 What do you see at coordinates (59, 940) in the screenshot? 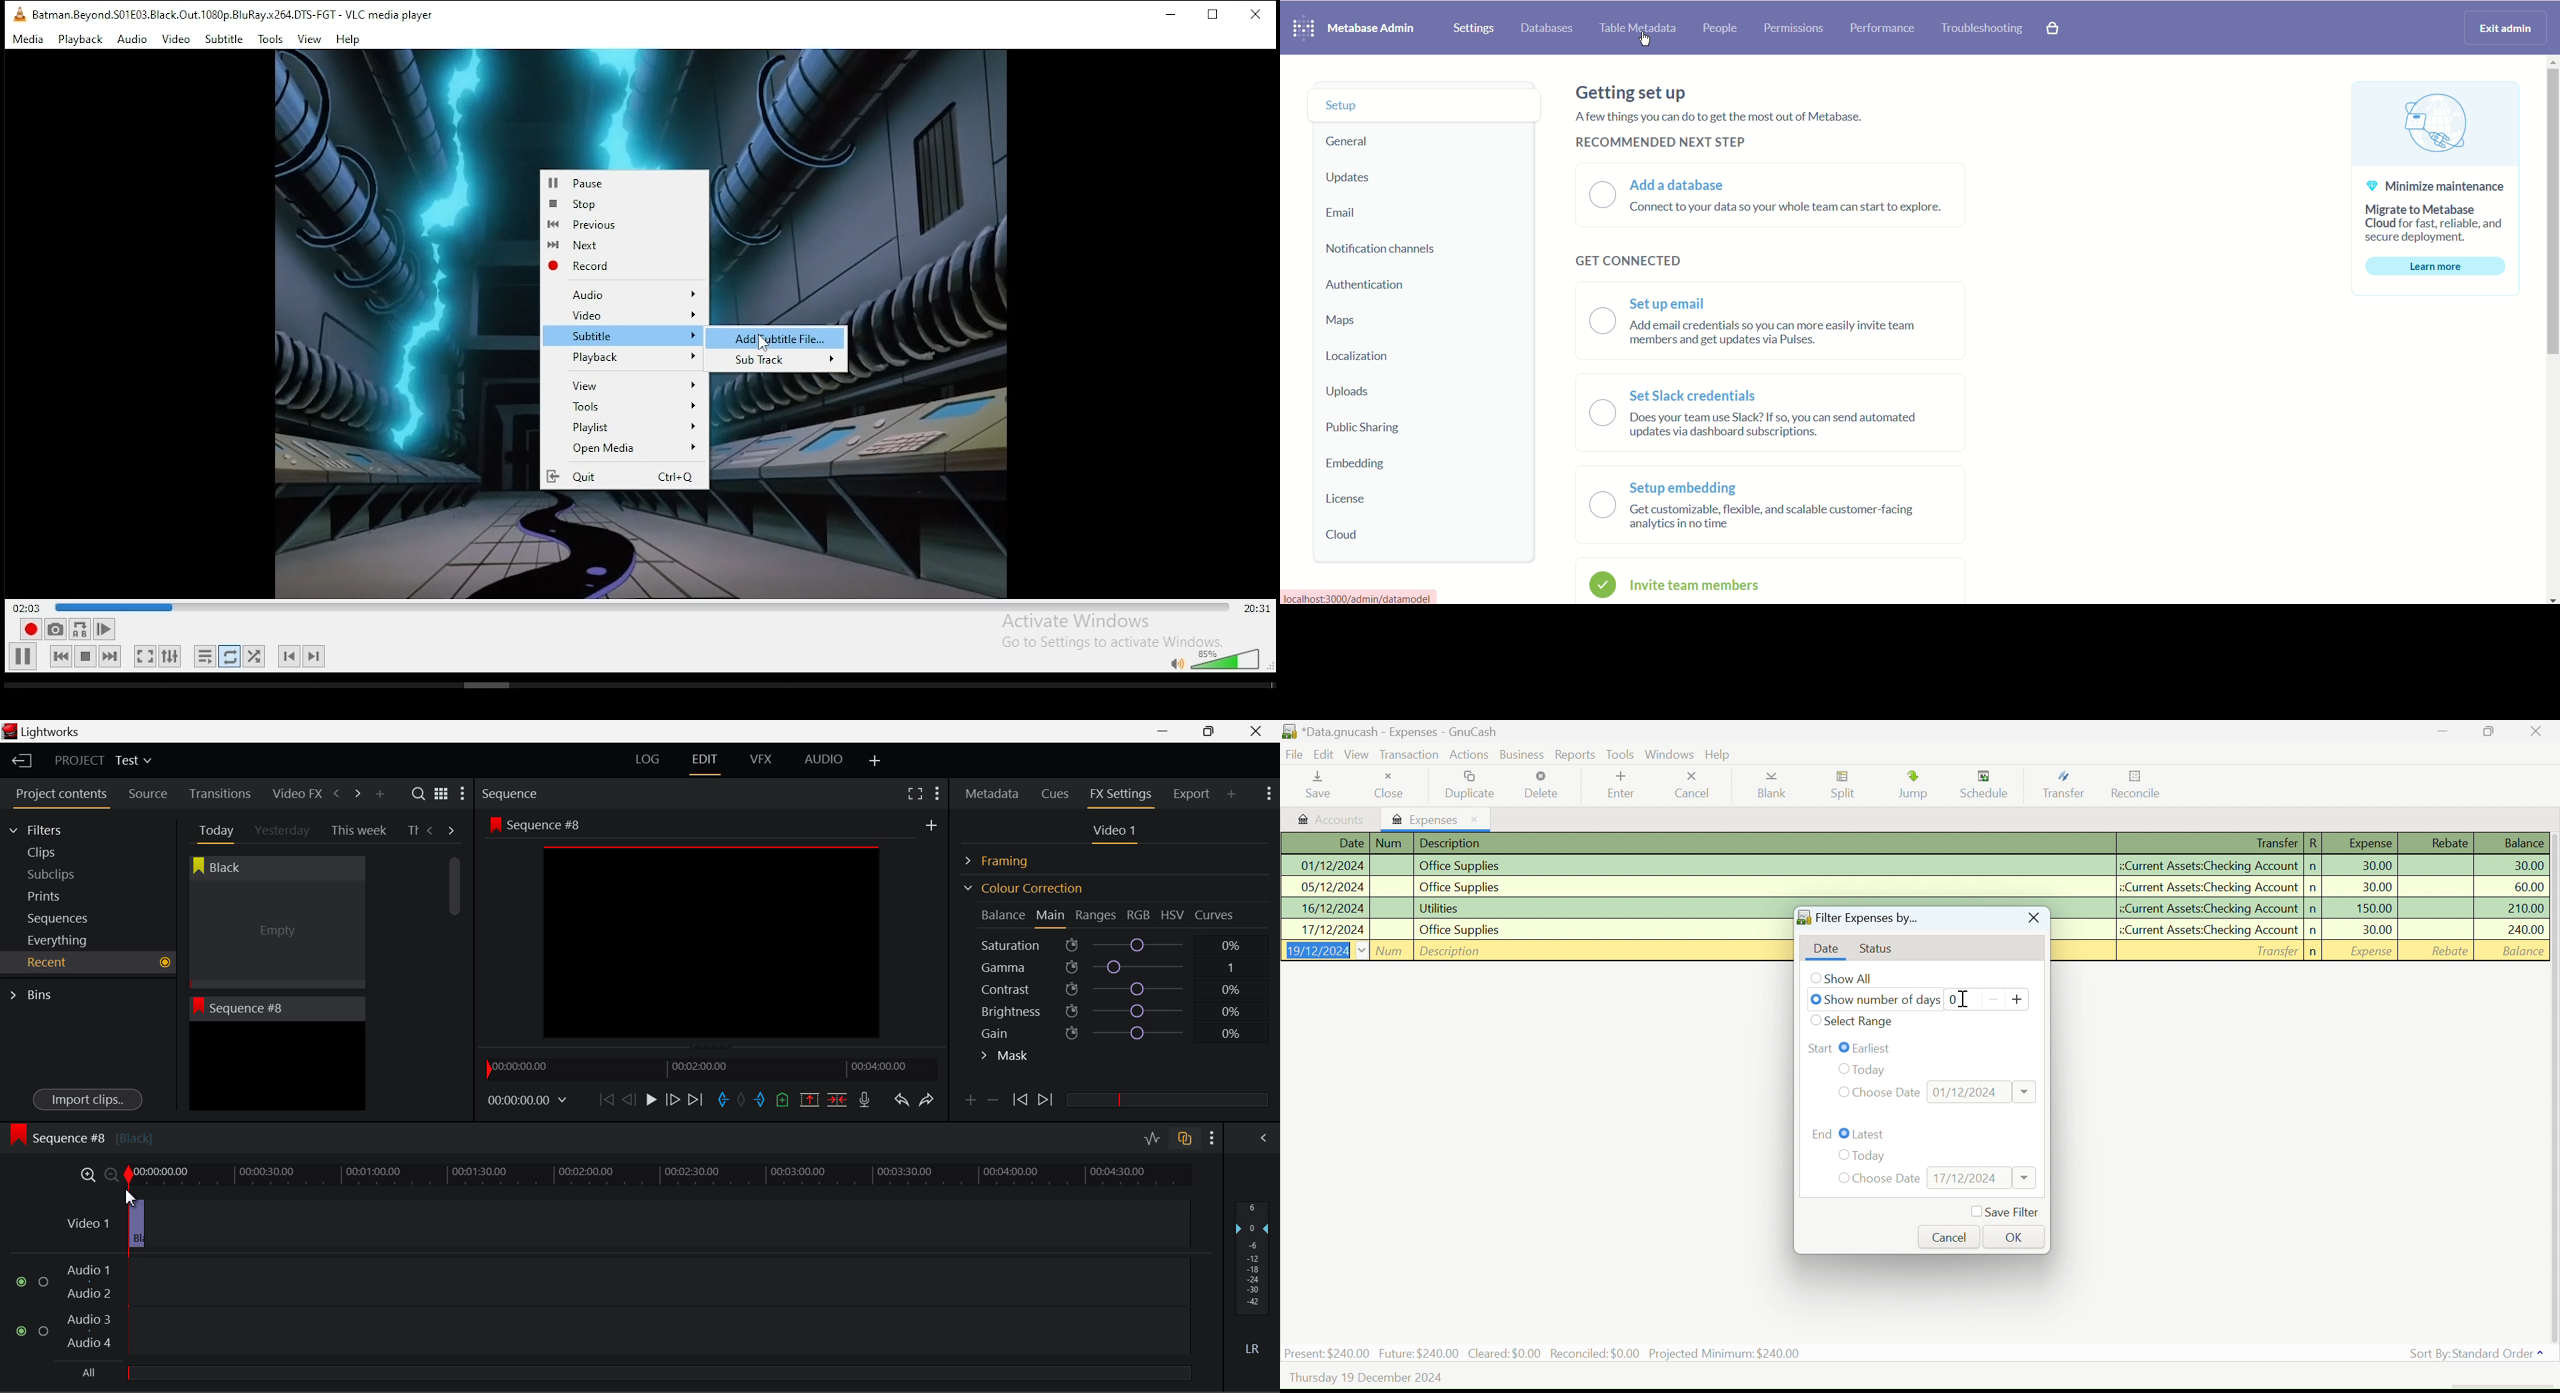
I see `Everything` at bounding box center [59, 940].